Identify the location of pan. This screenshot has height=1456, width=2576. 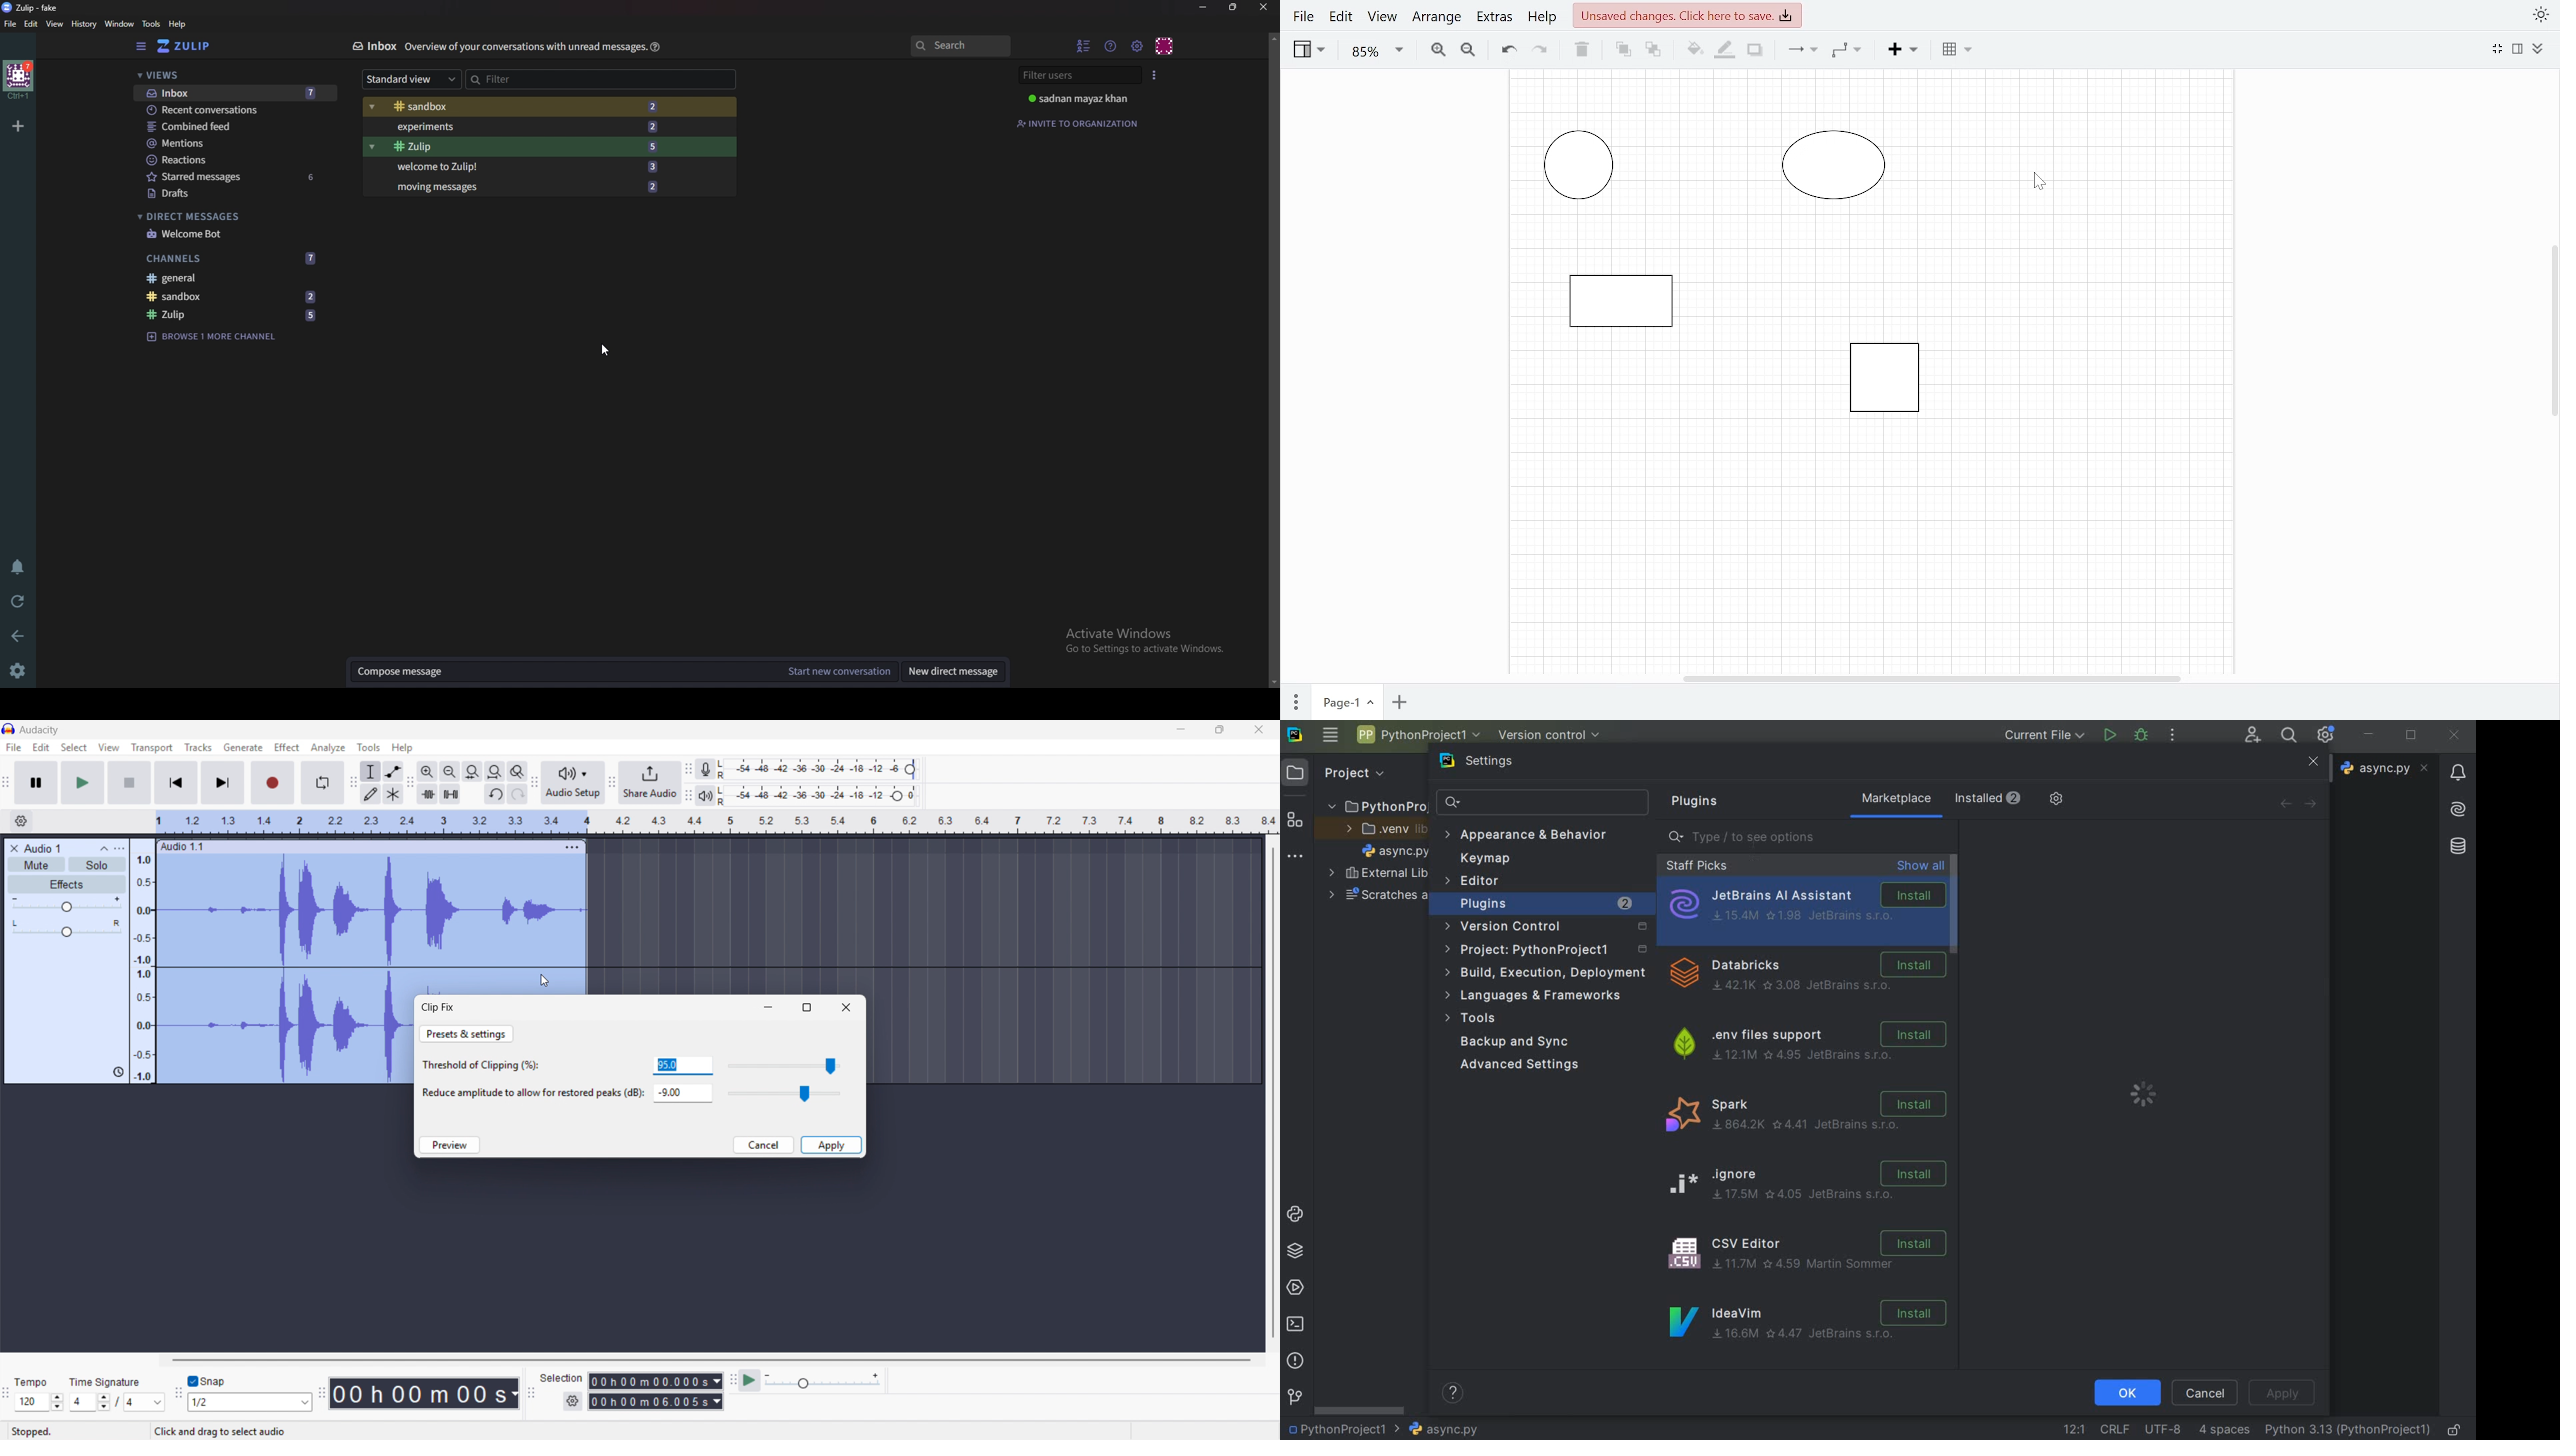
(66, 929).